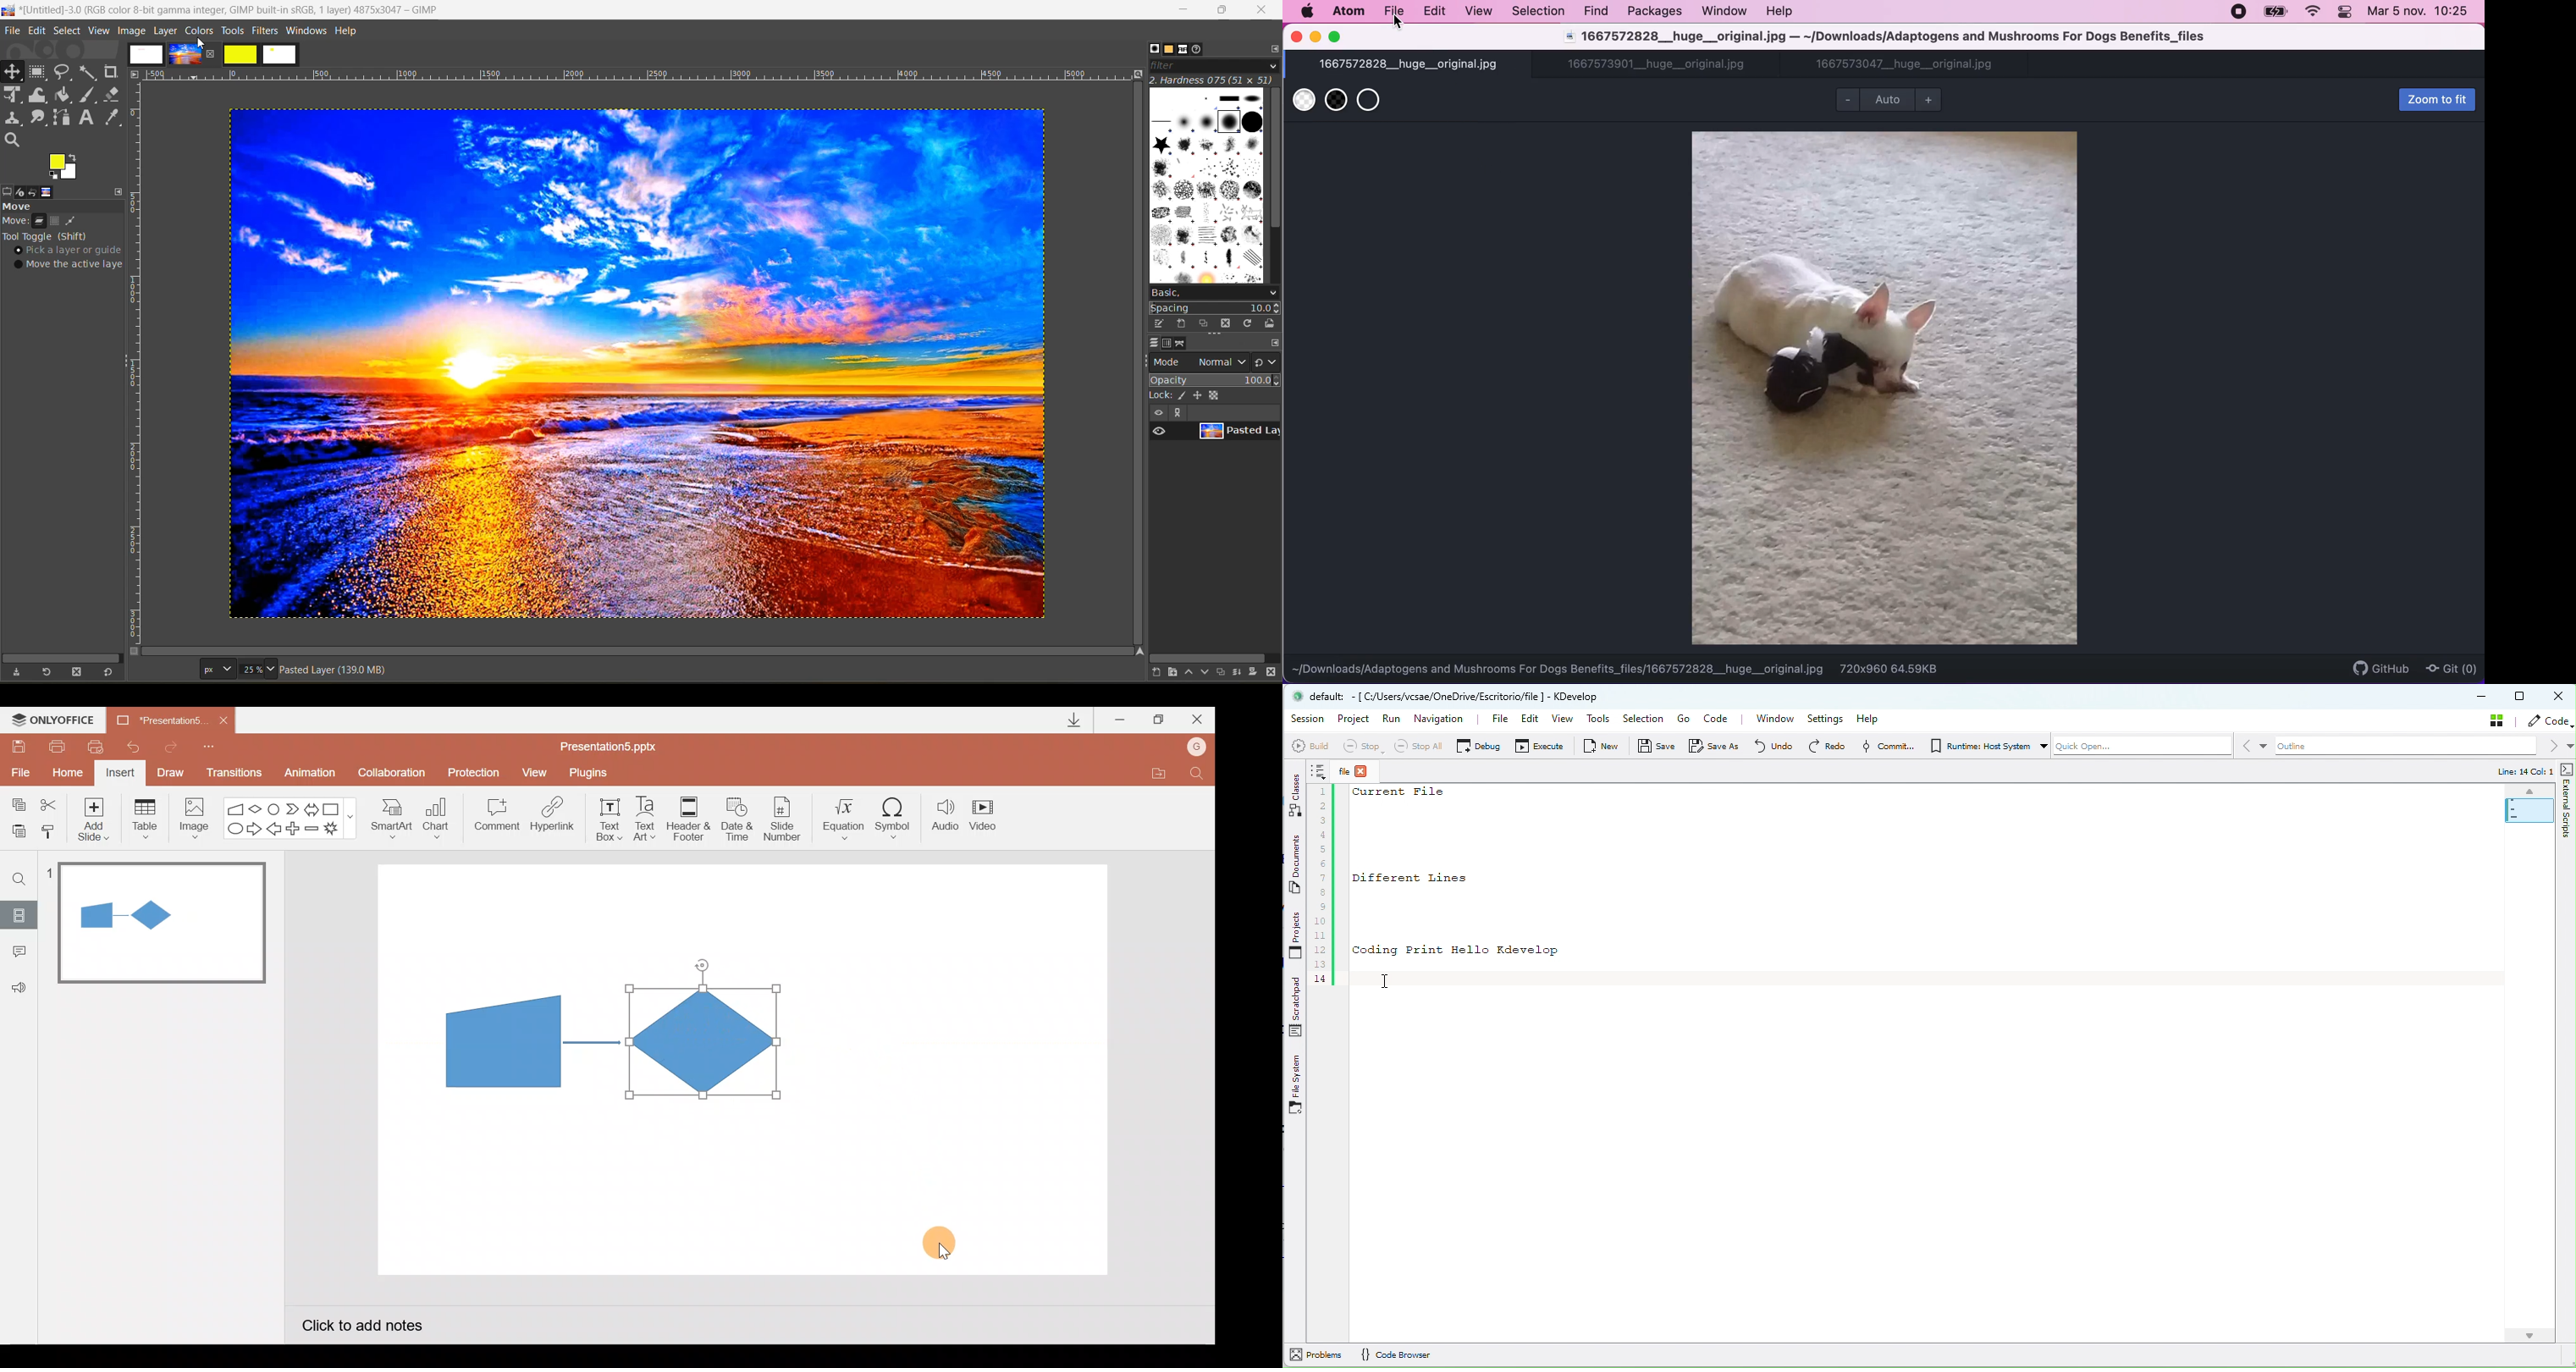 This screenshot has height=1372, width=2576. What do you see at coordinates (786, 819) in the screenshot?
I see `Slide number` at bounding box center [786, 819].